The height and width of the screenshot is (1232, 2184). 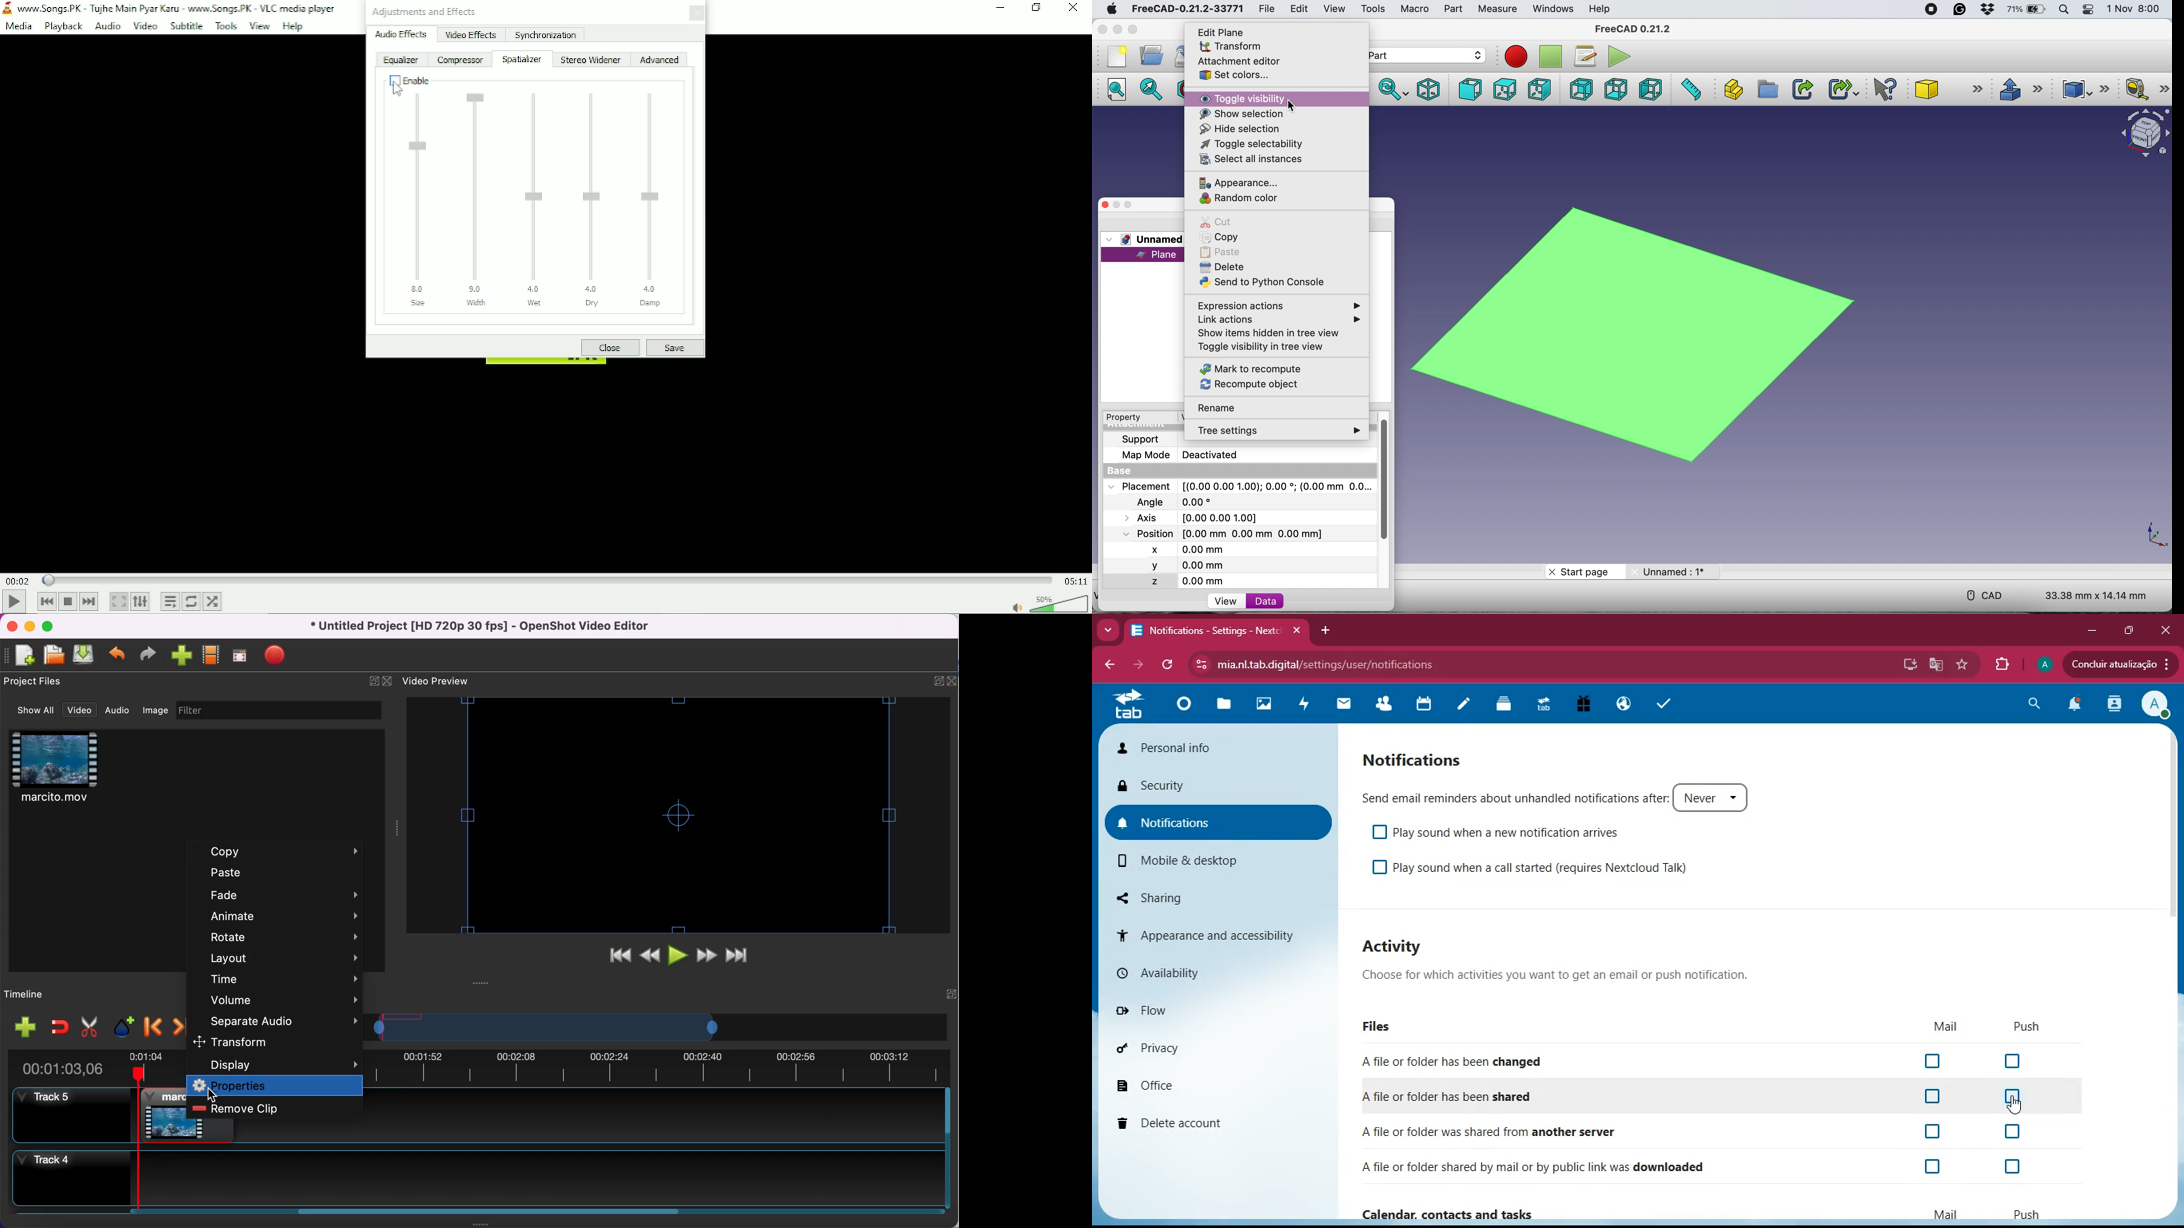 What do you see at coordinates (107, 26) in the screenshot?
I see `Audio` at bounding box center [107, 26].